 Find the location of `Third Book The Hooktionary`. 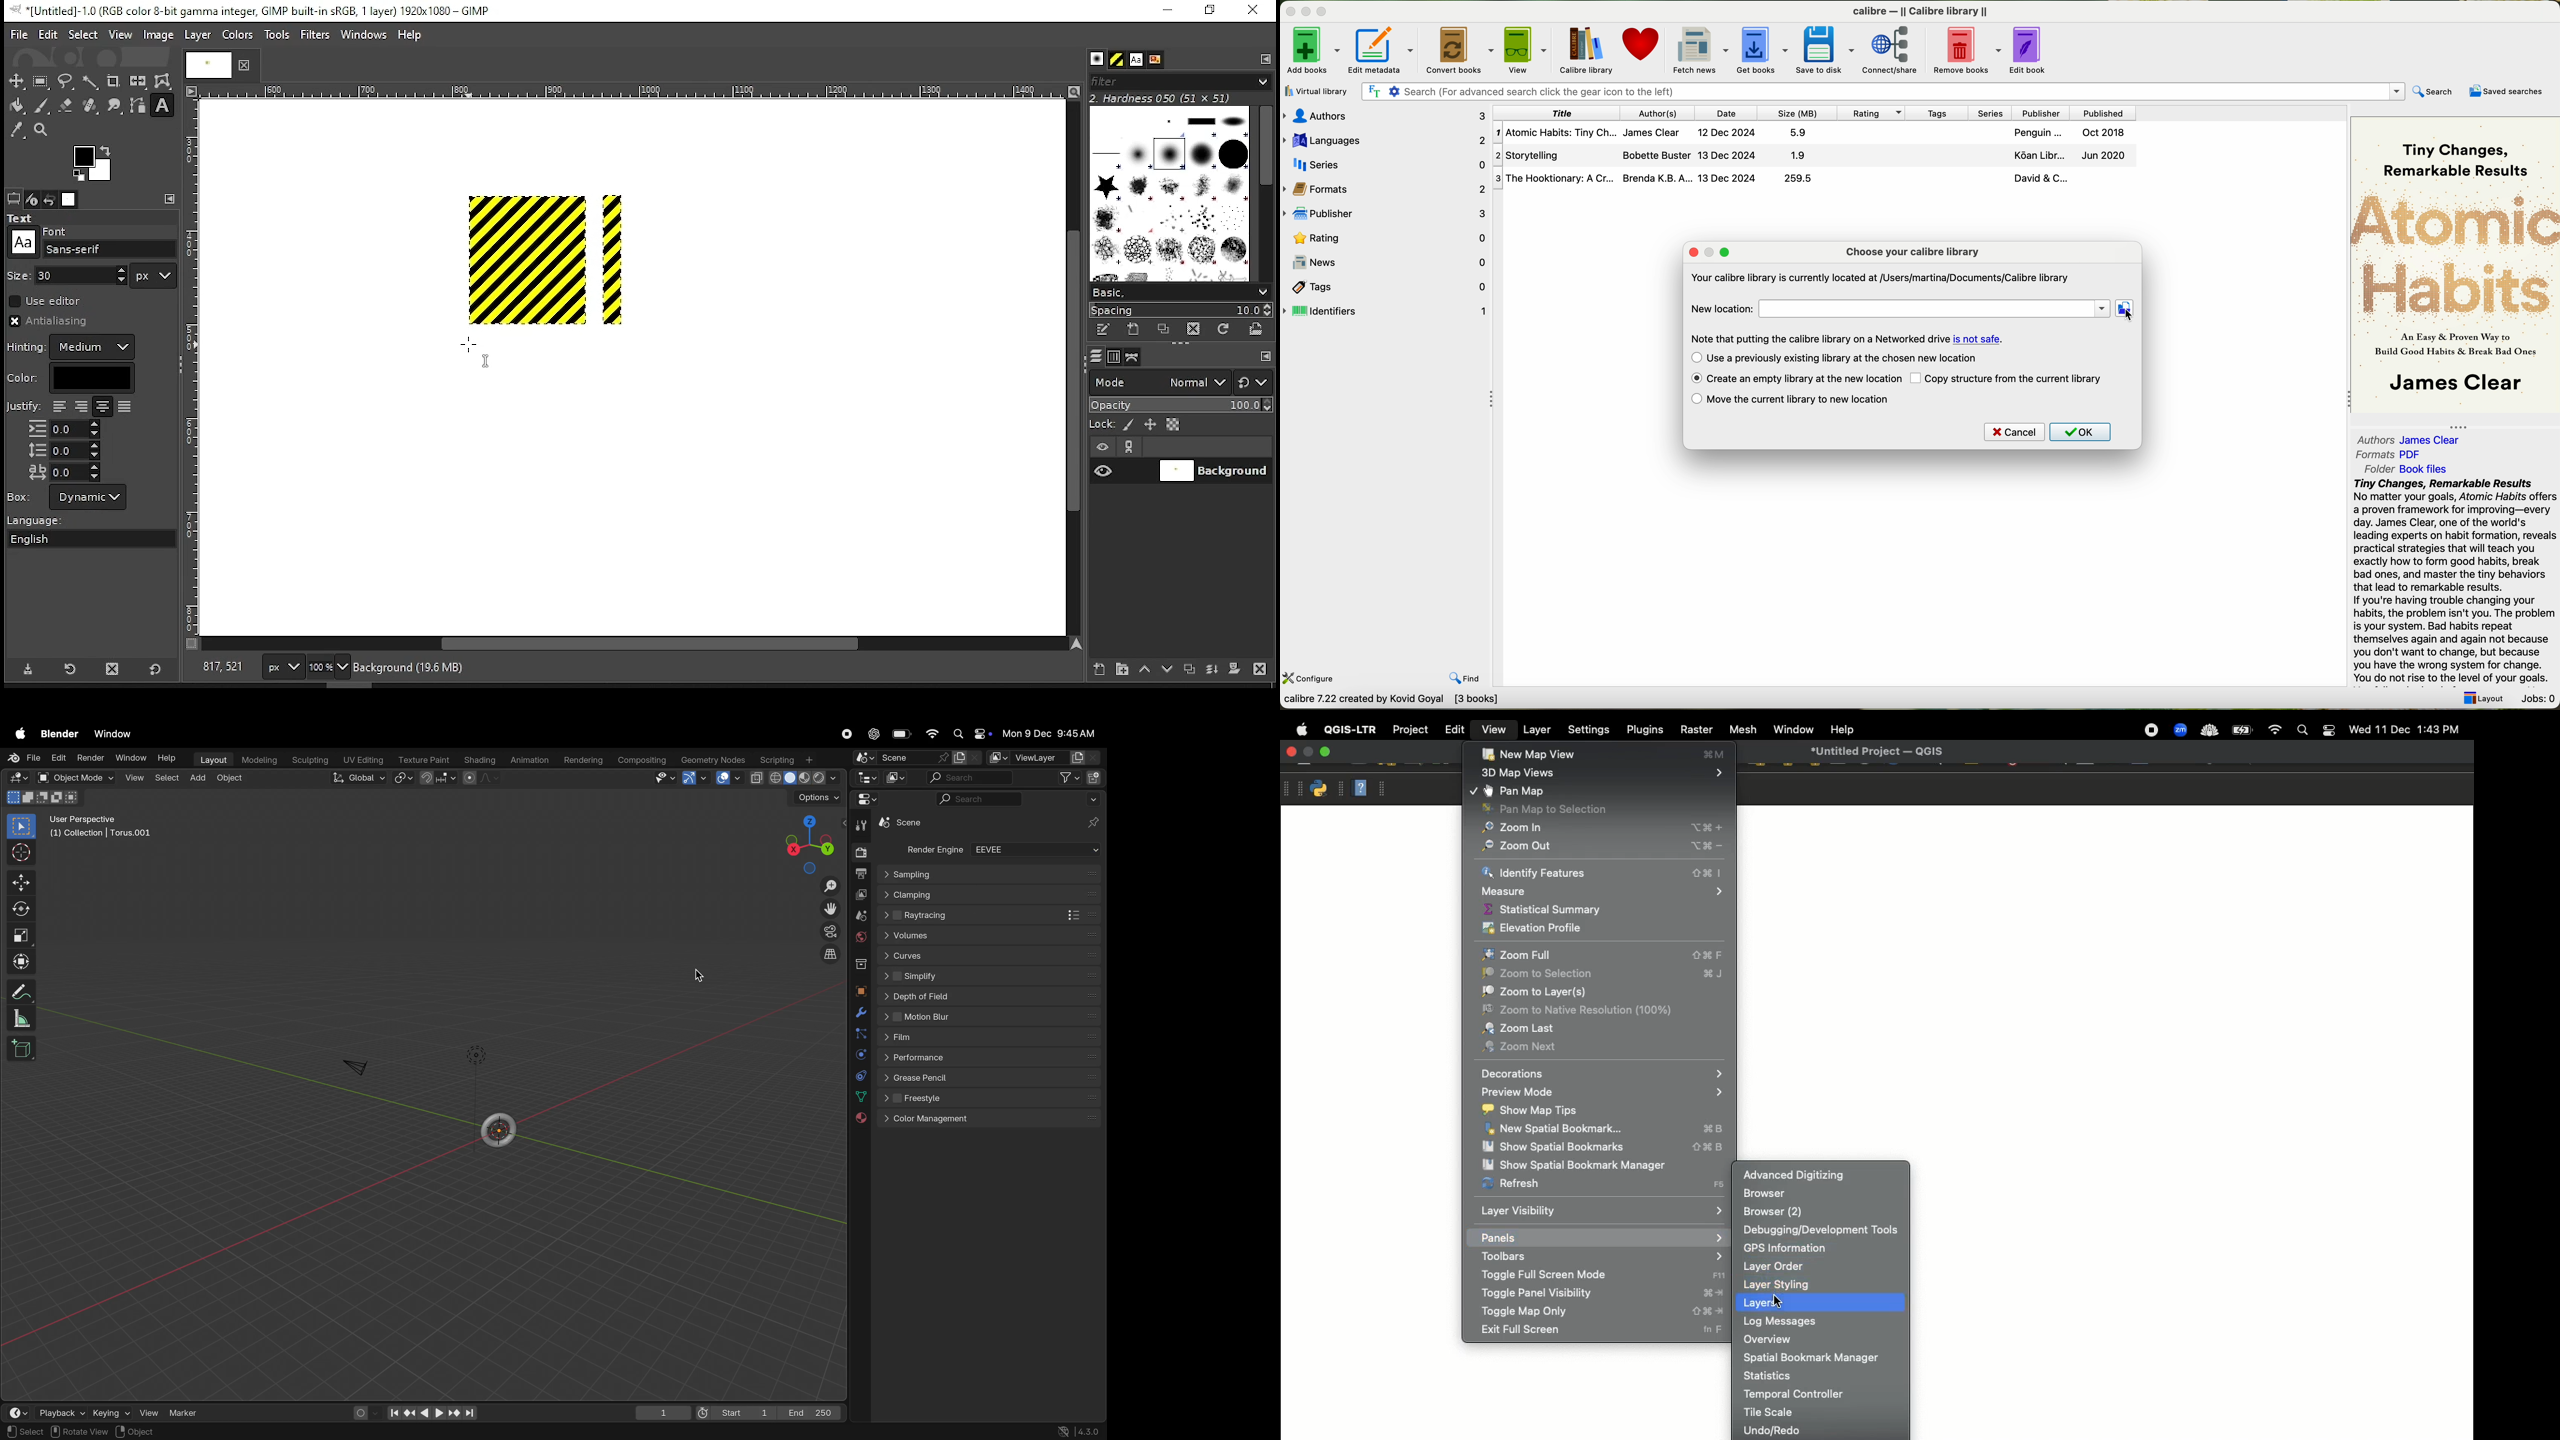

Third Book The Hooktionary is located at coordinates (1814, 179).